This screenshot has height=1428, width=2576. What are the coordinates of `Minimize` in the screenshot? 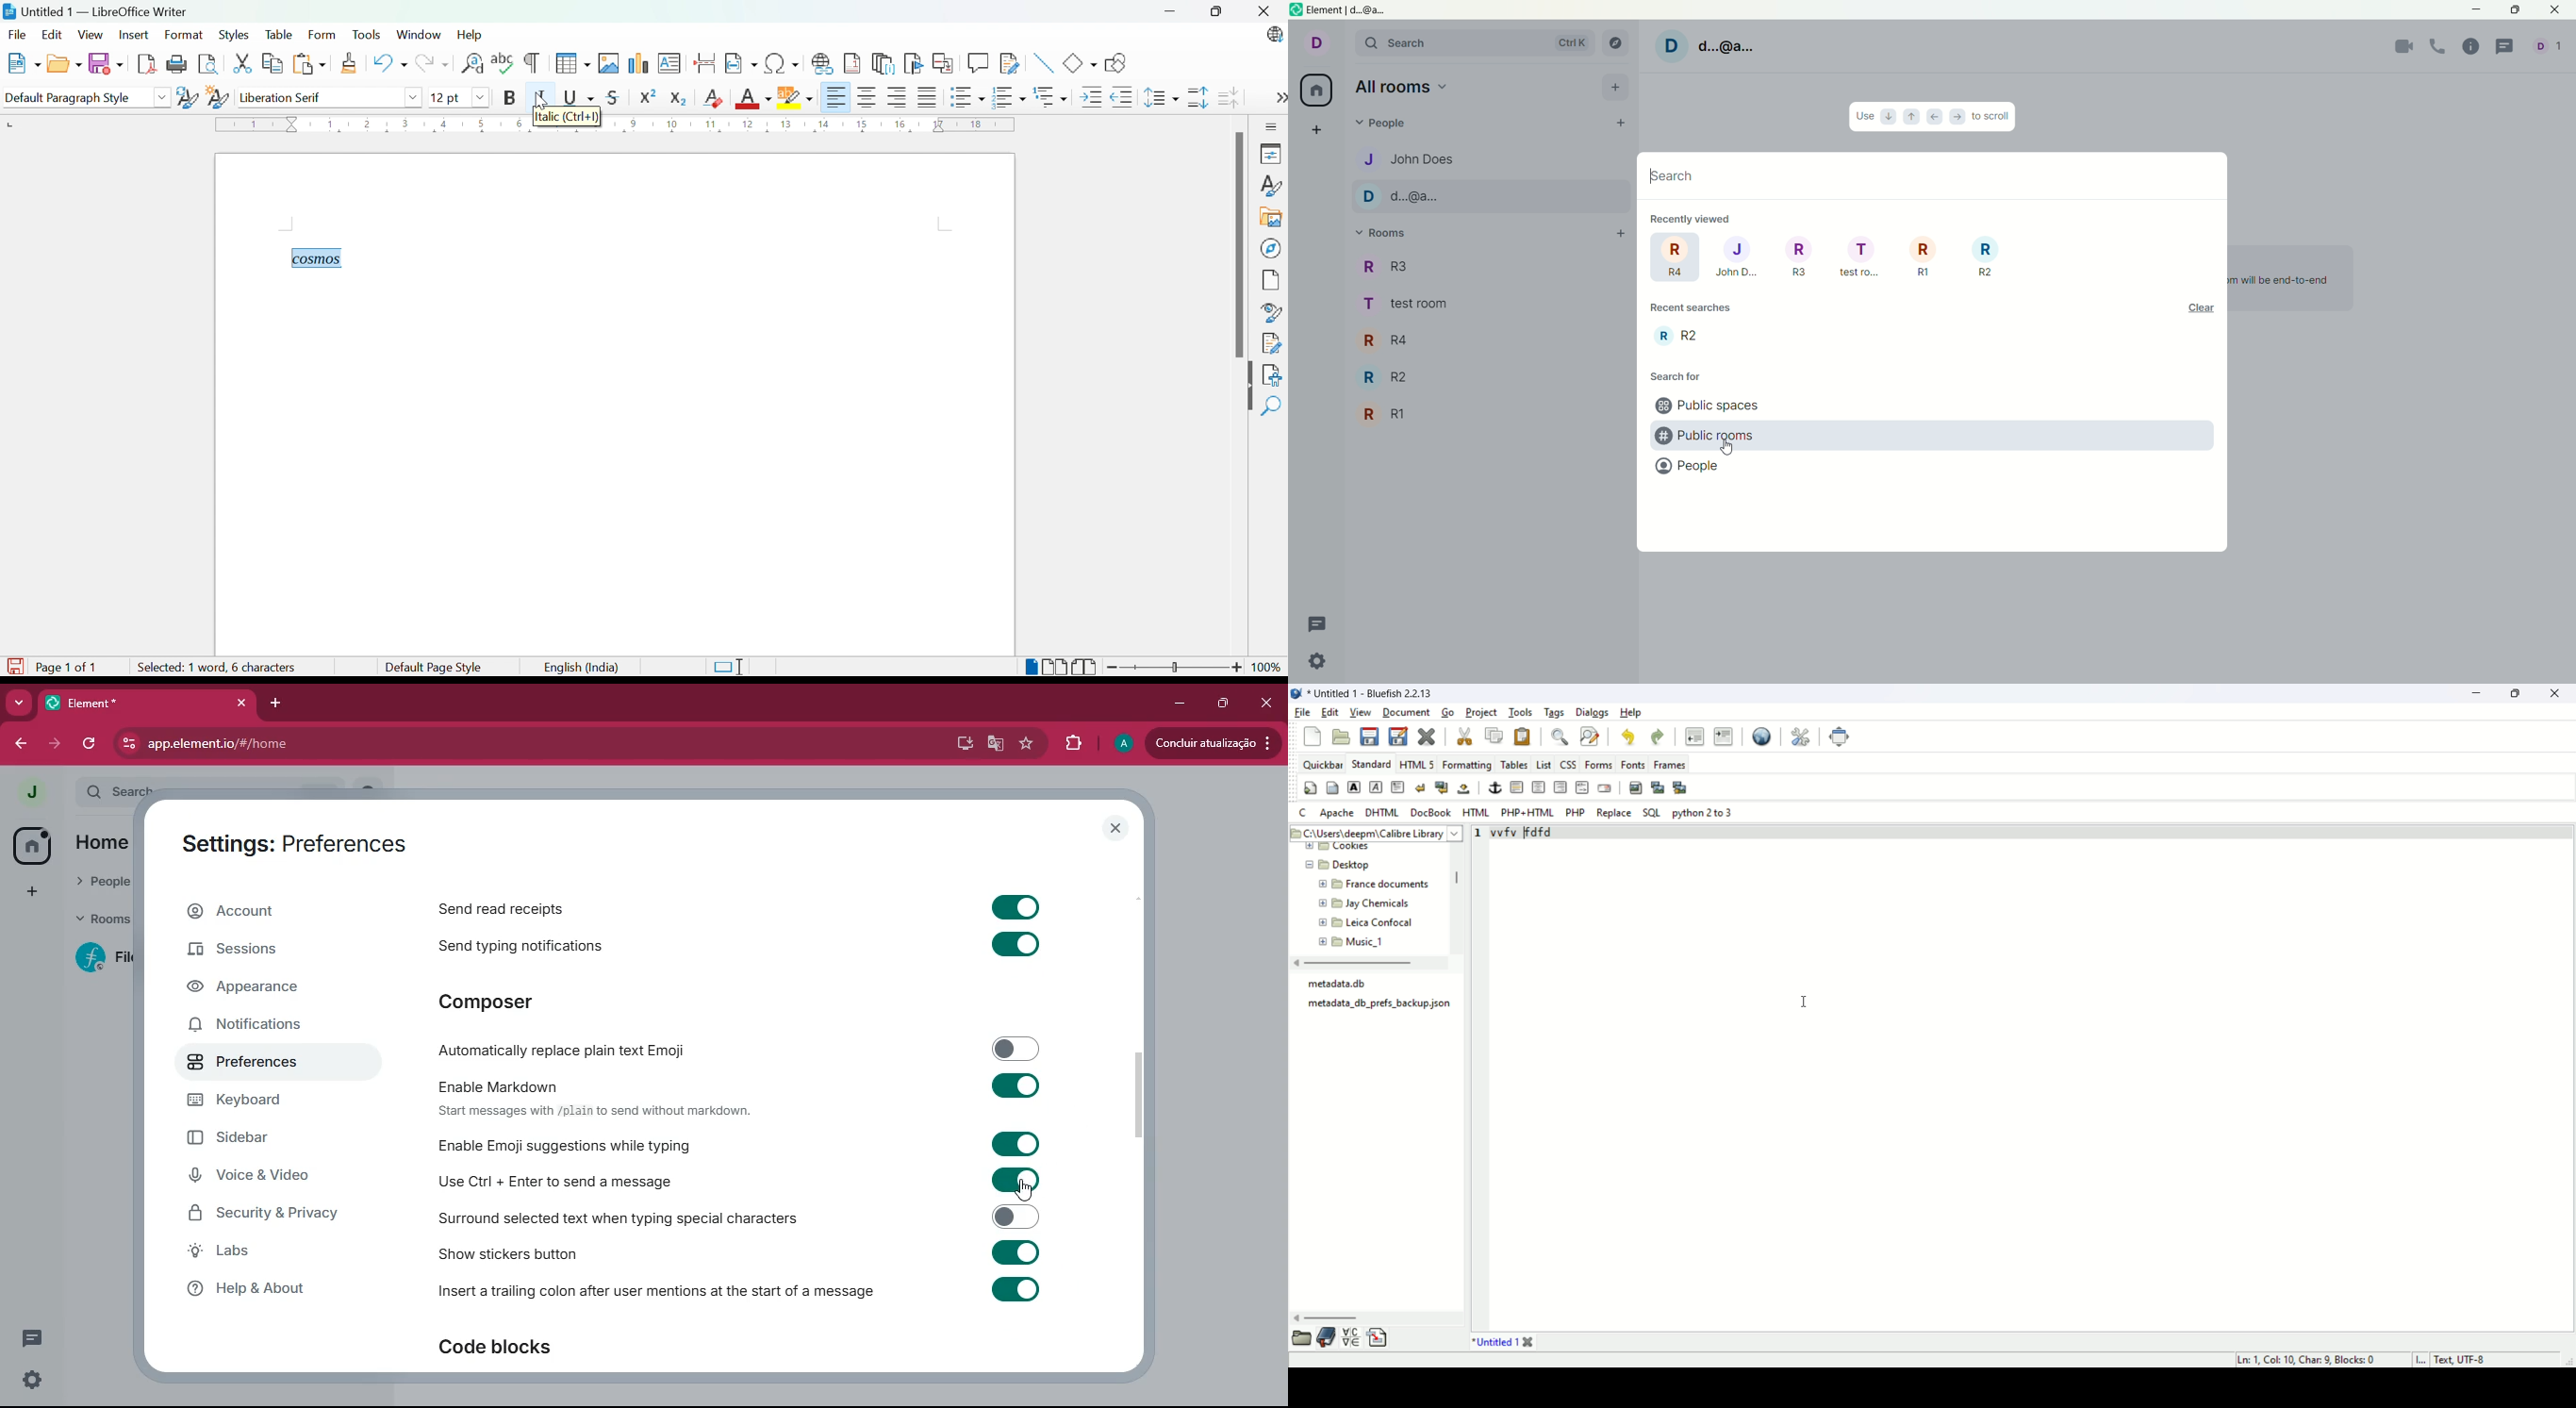 It's located at (1173, 13).